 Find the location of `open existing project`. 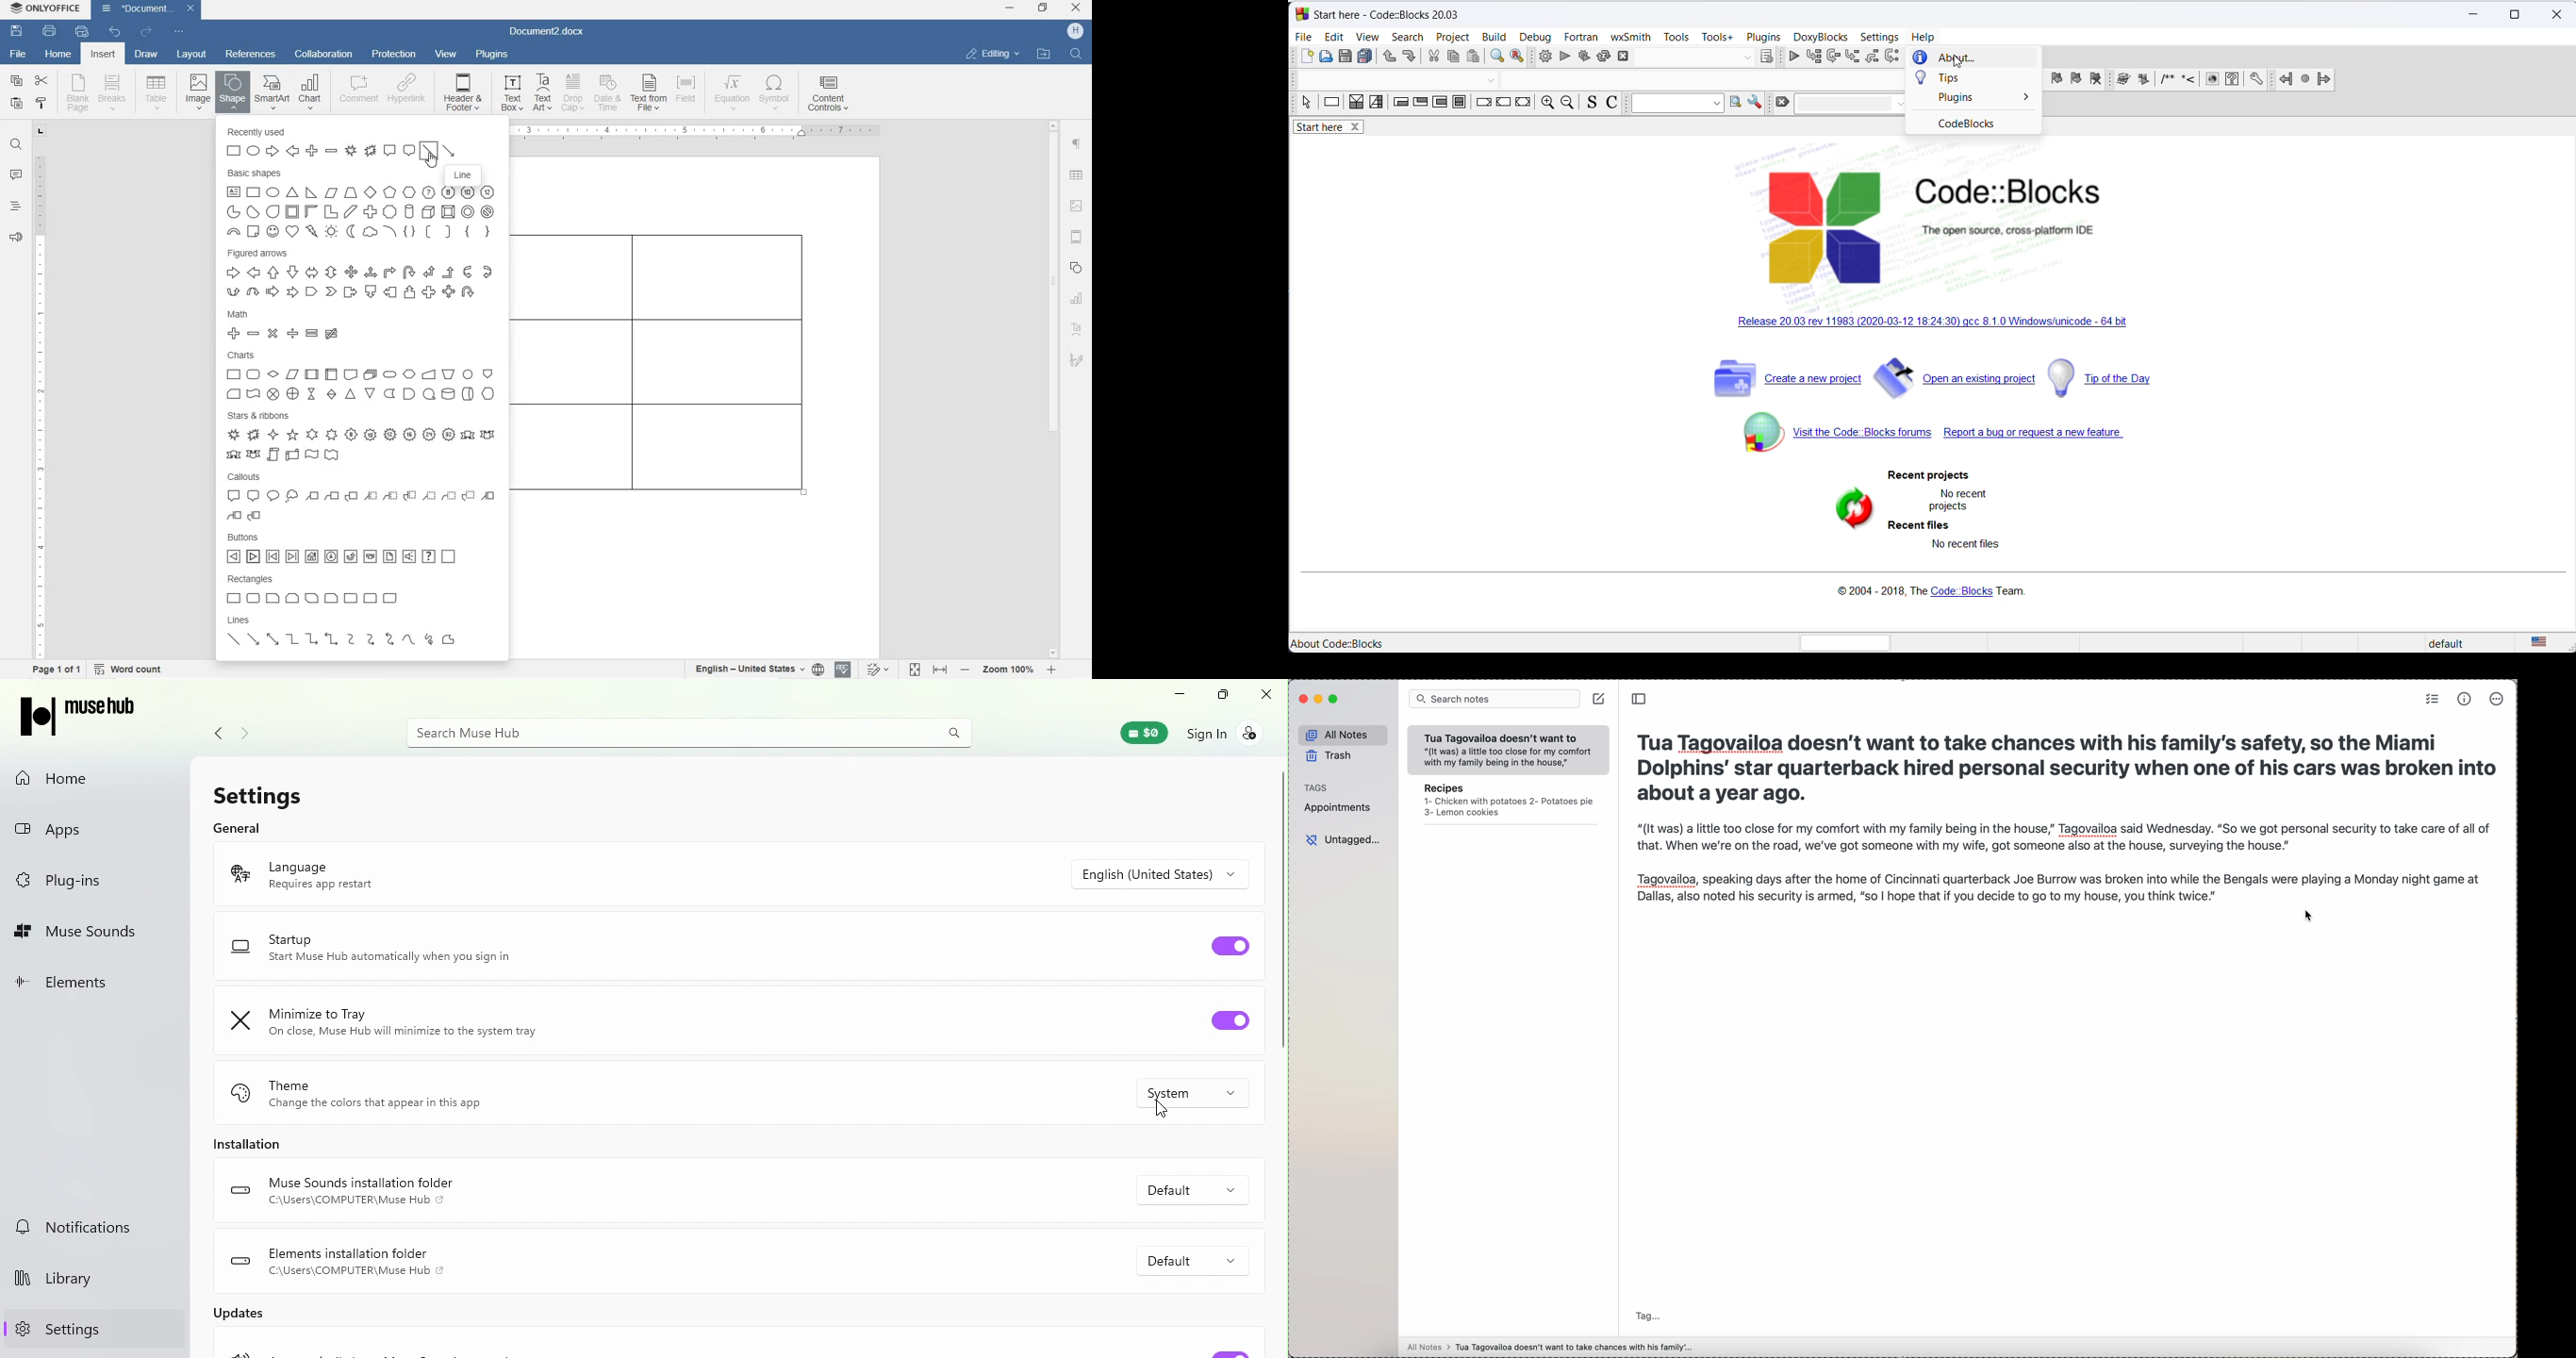

open existing project is located at coordinates (1956, 379).